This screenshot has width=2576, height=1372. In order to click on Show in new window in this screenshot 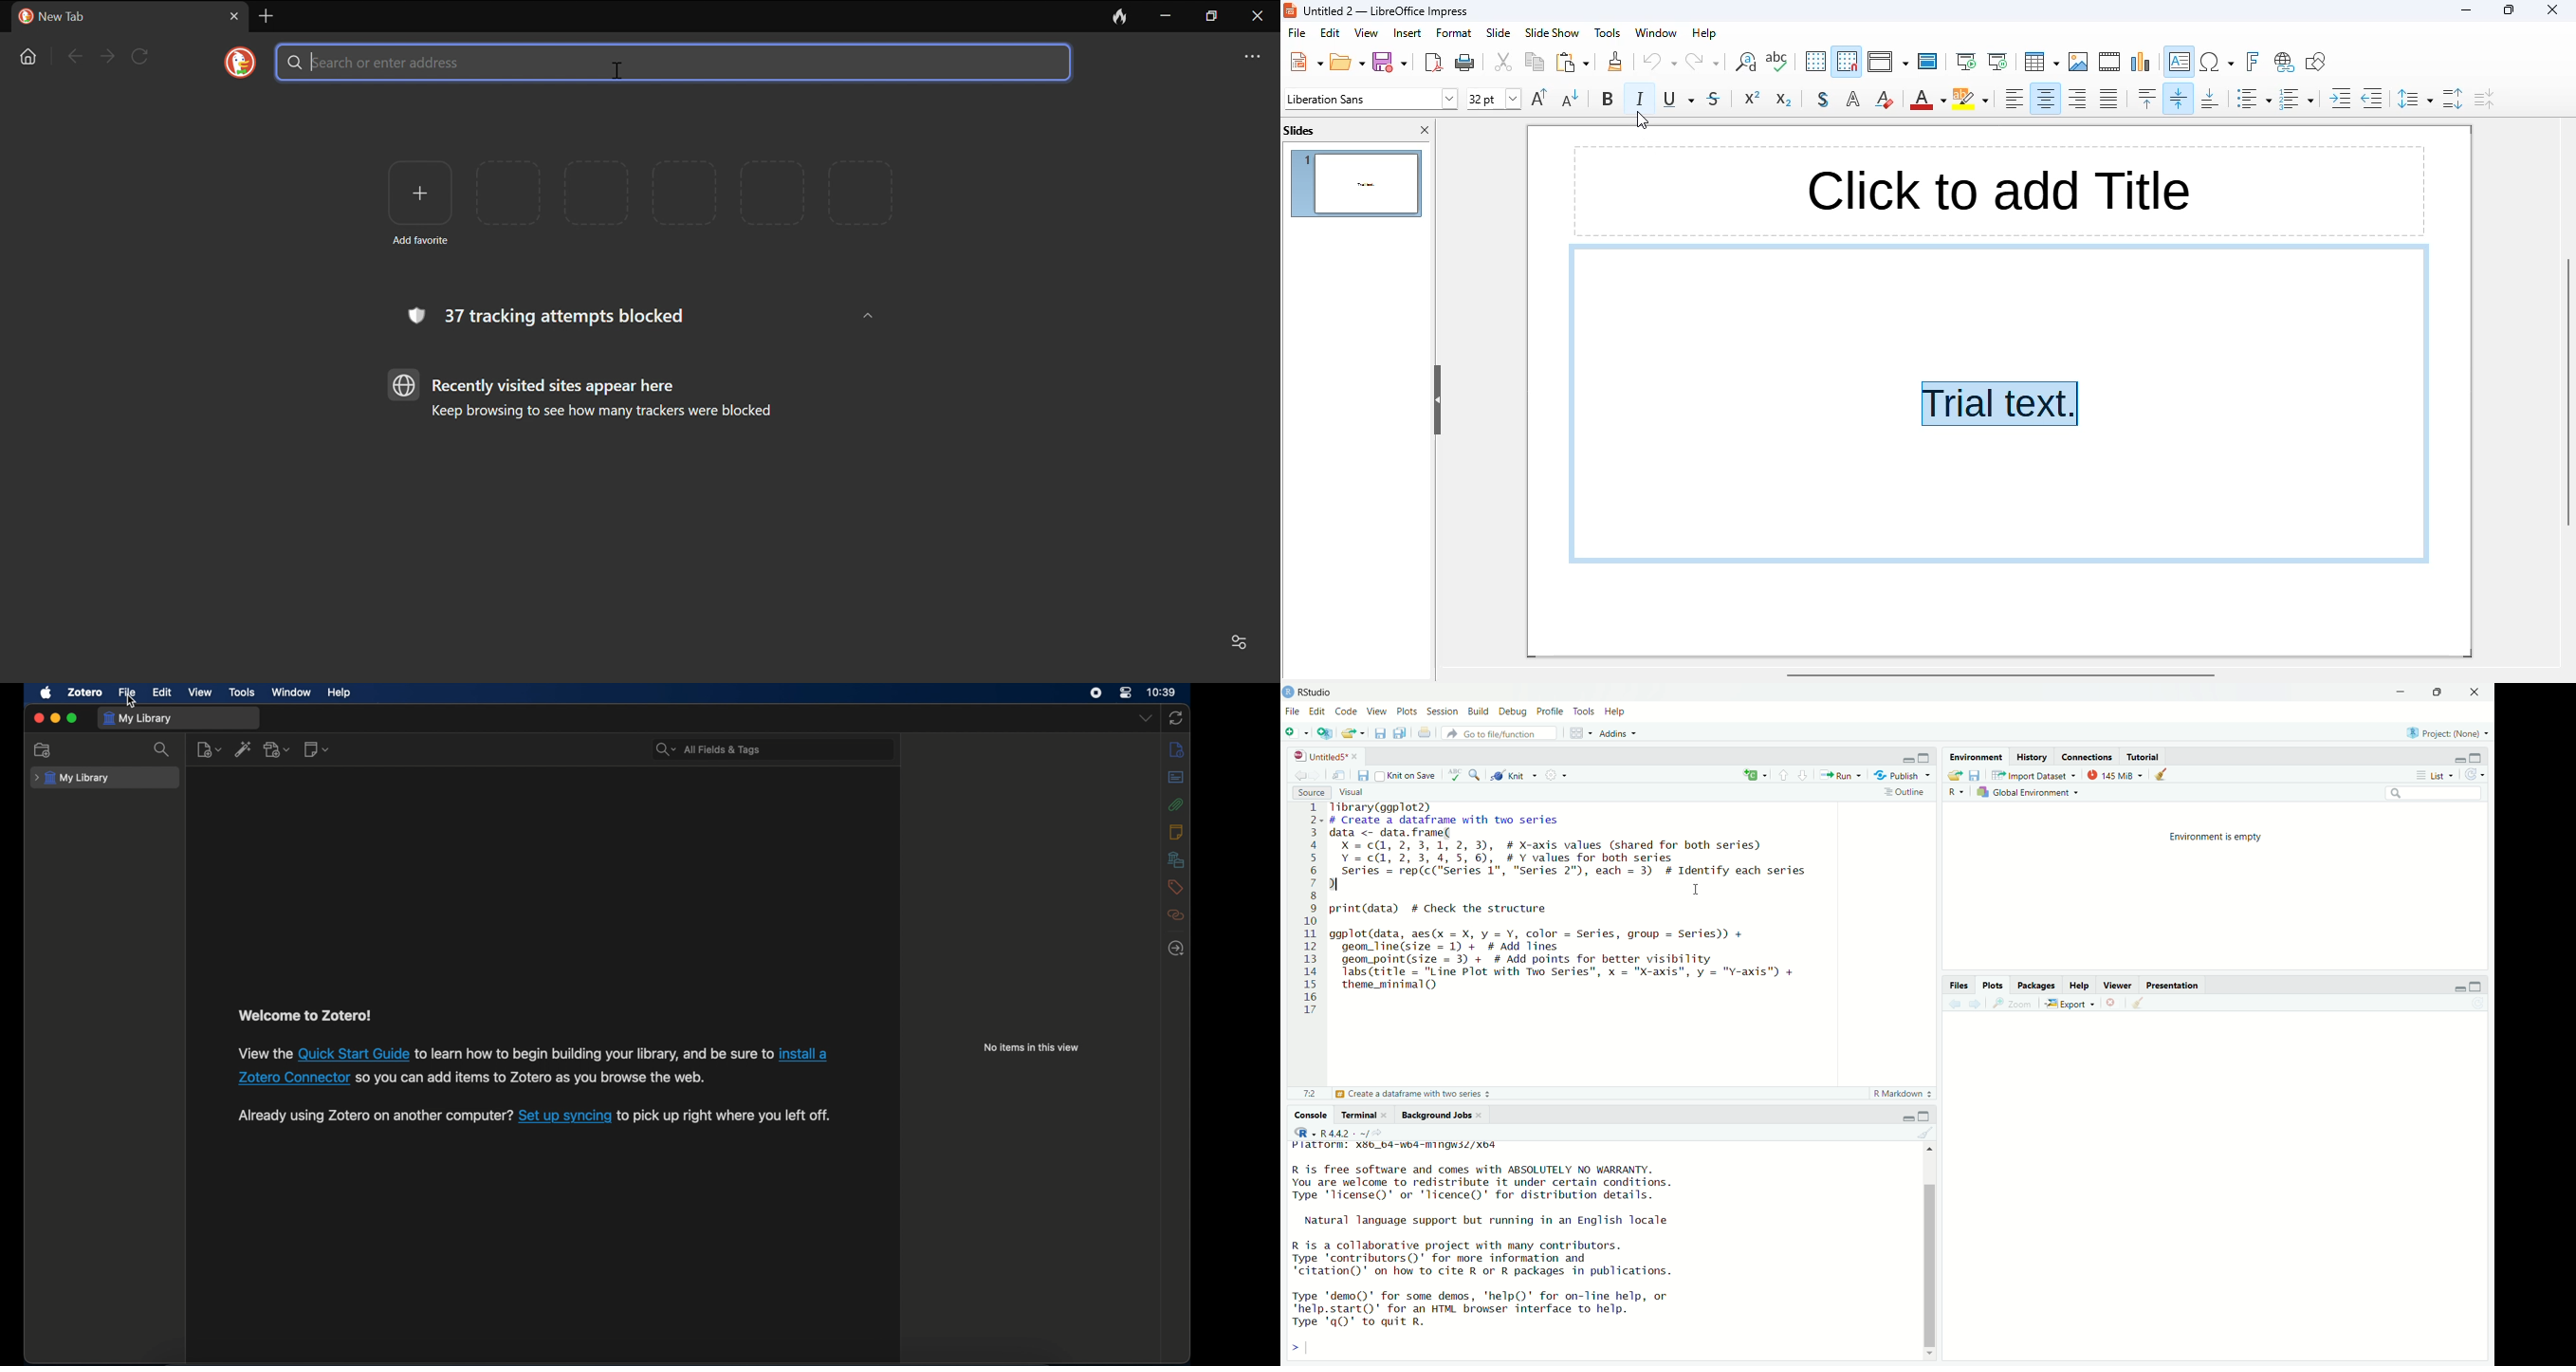, I will do `click(1340, 775)`.